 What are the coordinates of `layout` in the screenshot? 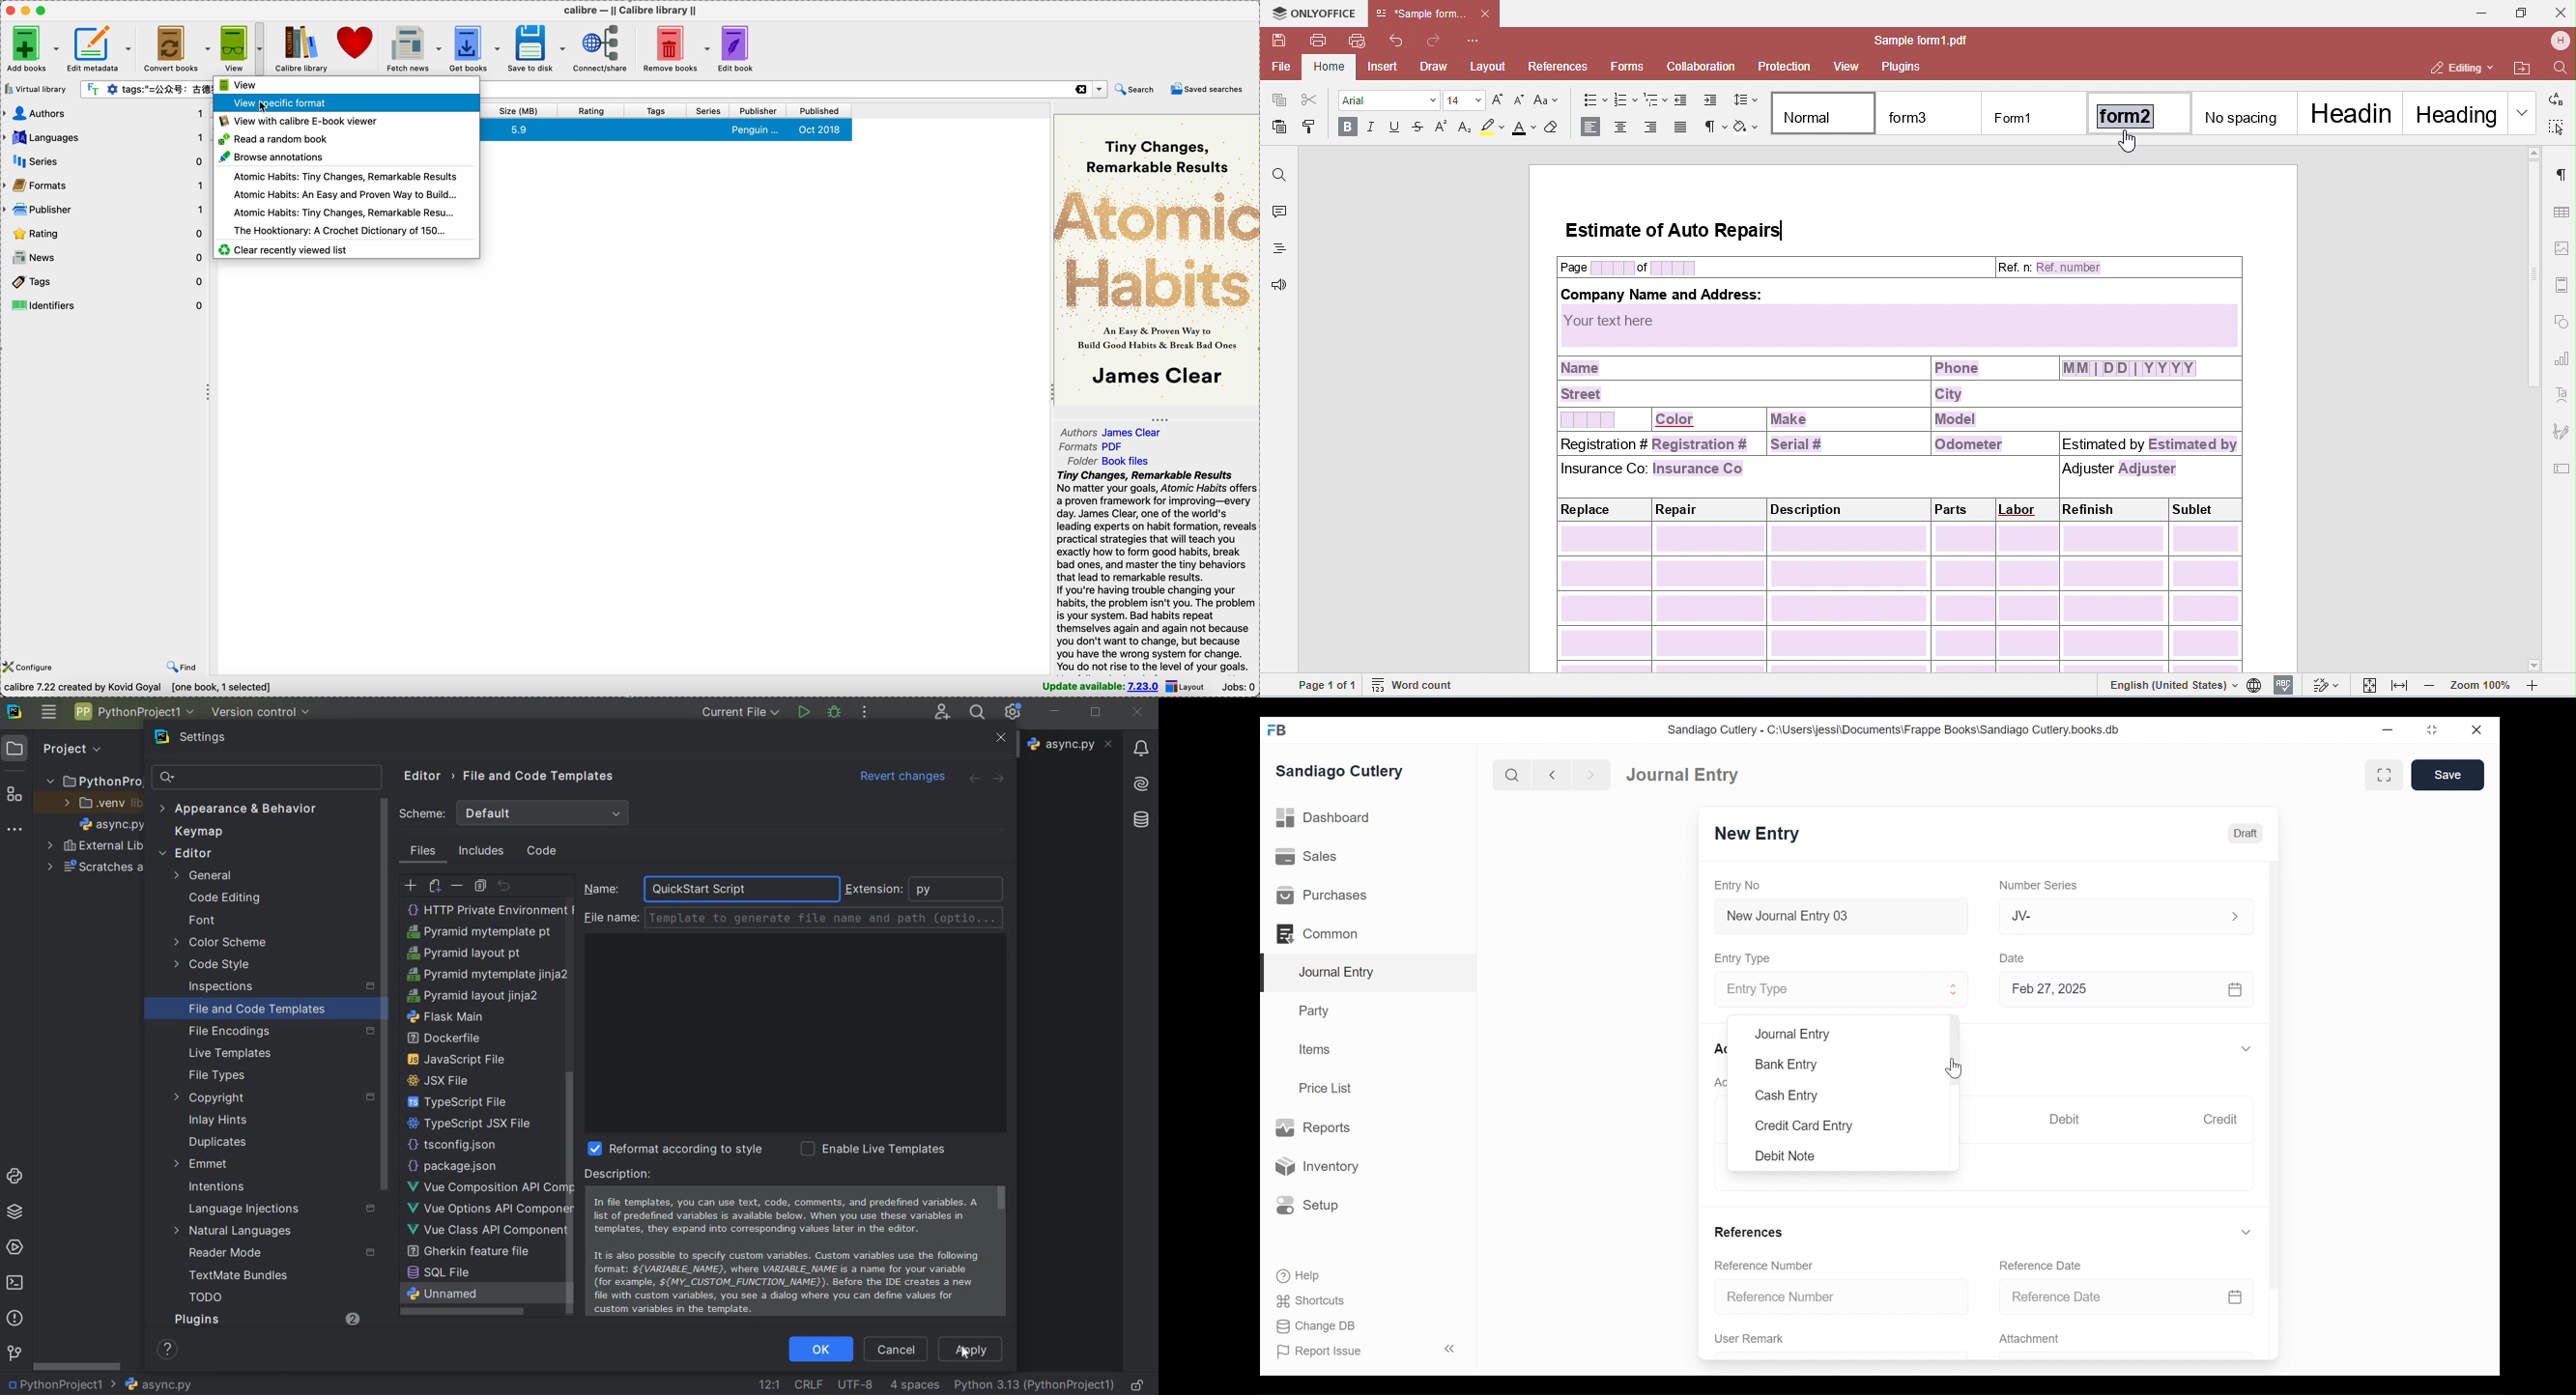 It's located at (1187, 686).